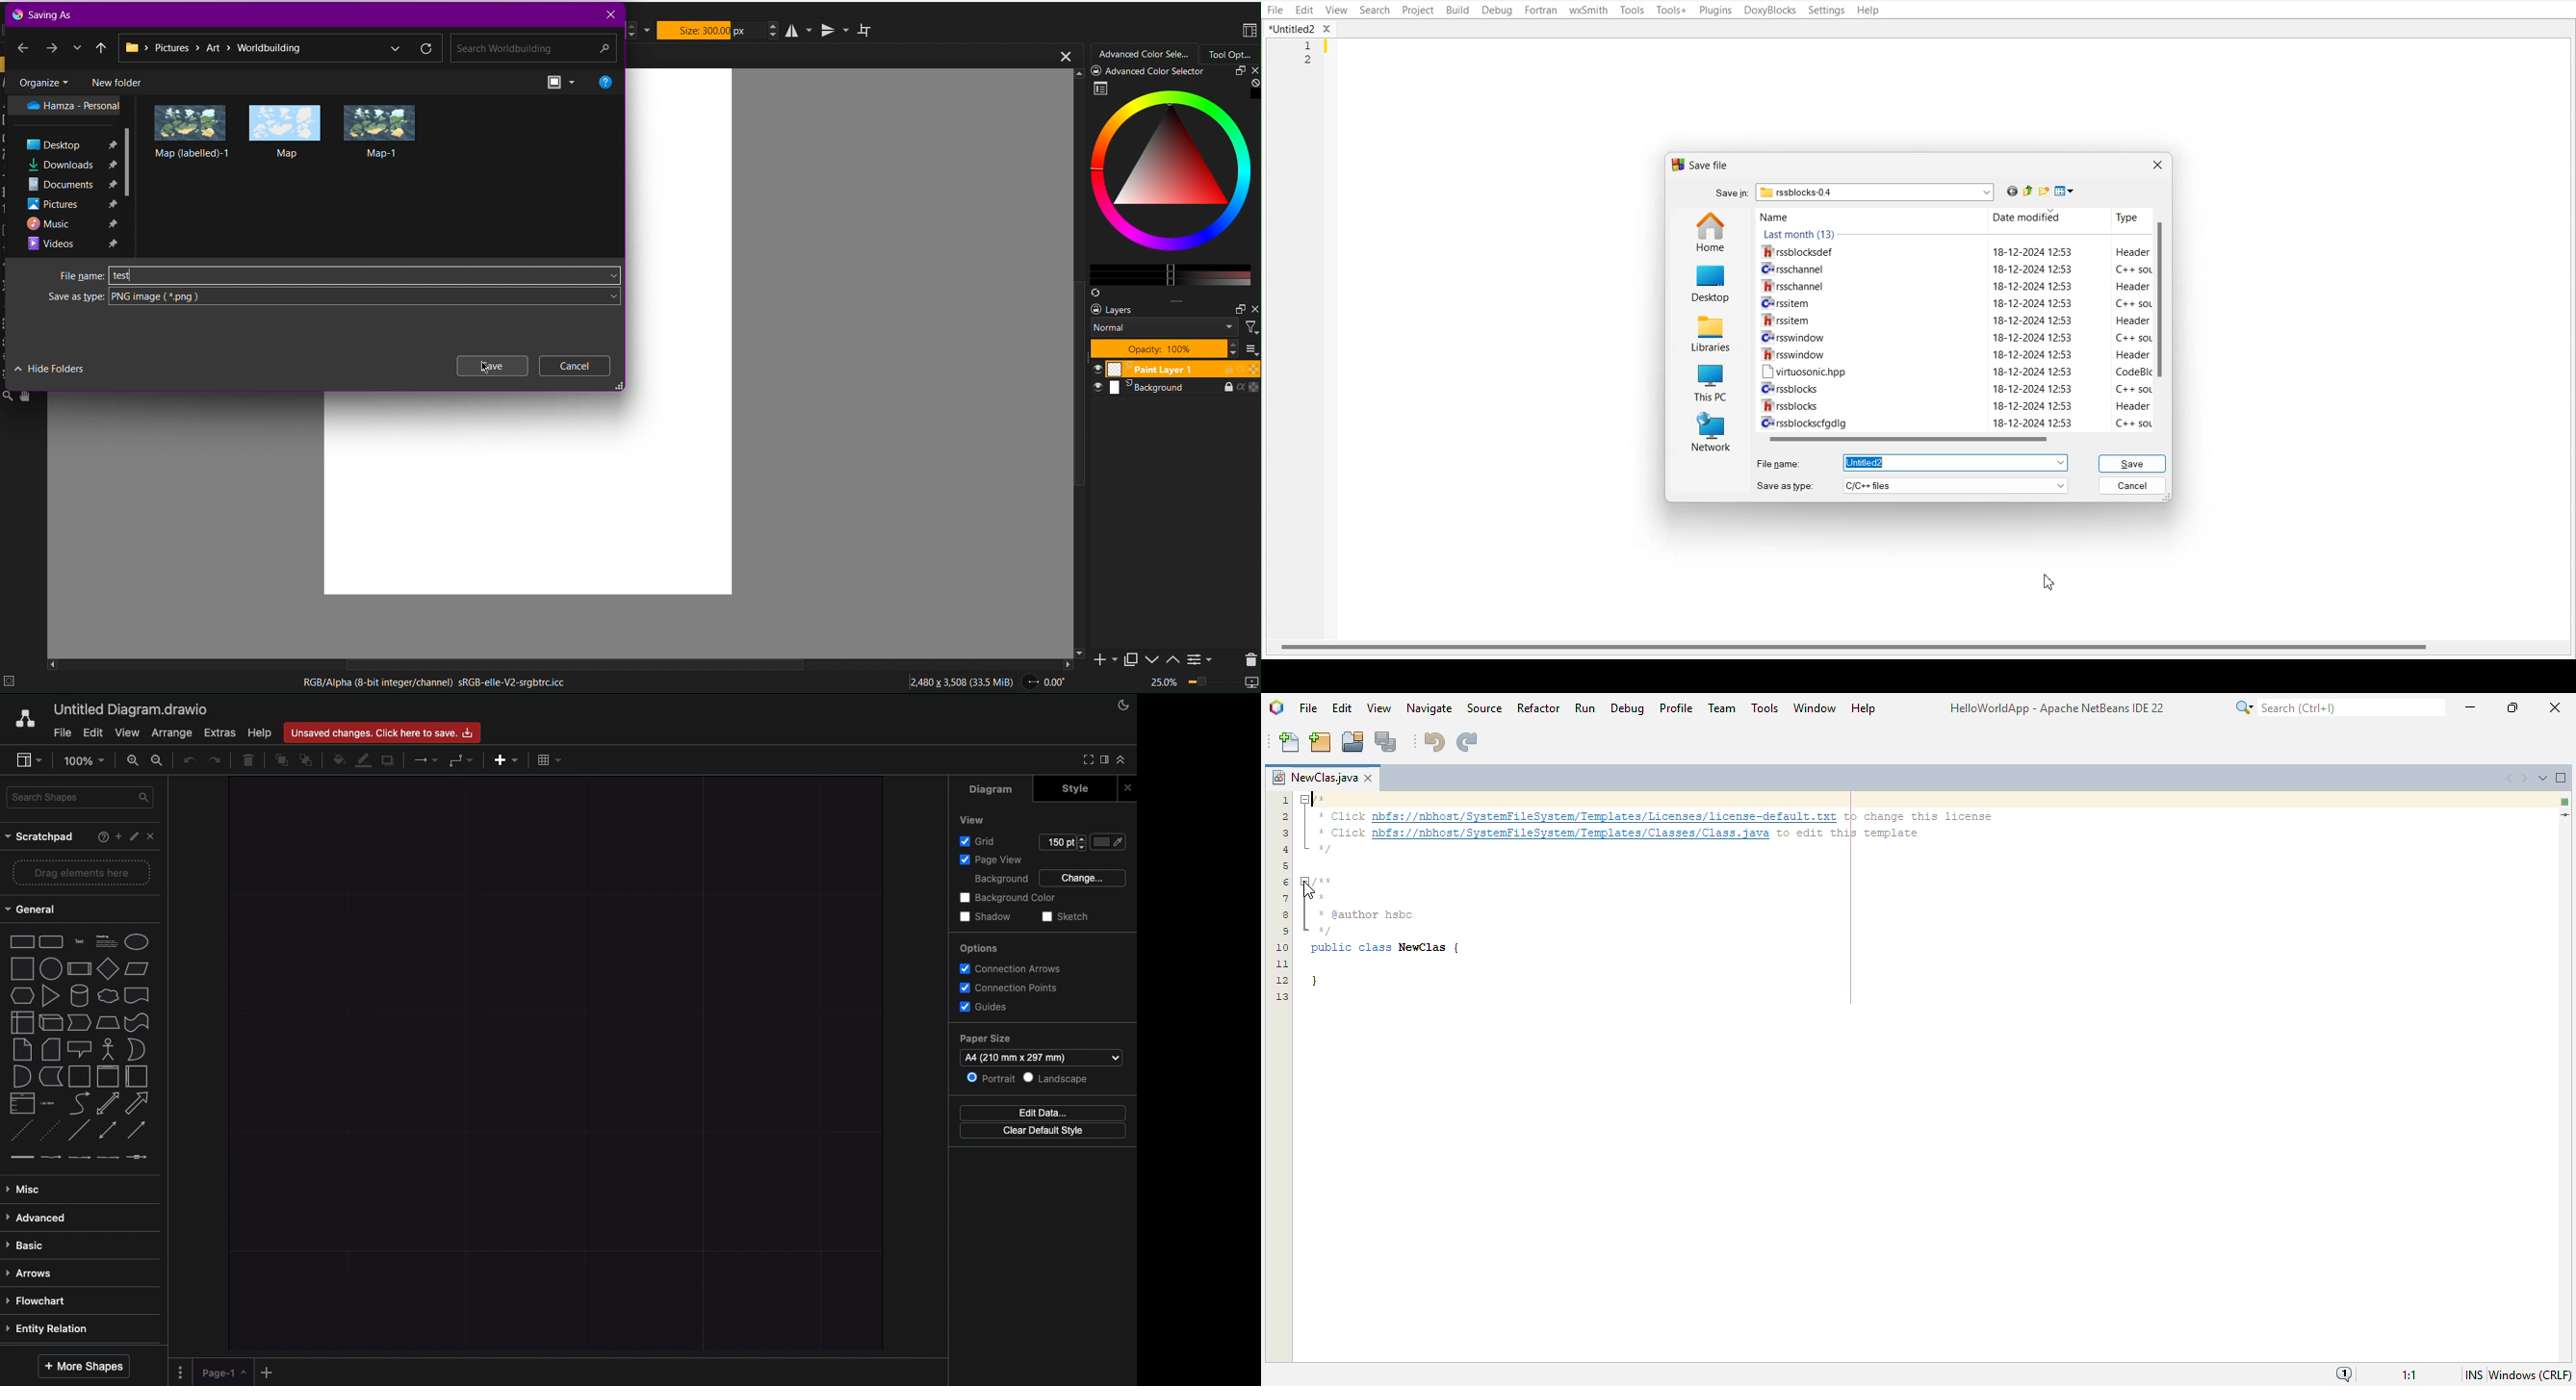 This screenshot has width=2576, height=1400. What do you see at coordinates (123, 275) in the screenshot?
I see `Test` at bounding box center [123, 275].